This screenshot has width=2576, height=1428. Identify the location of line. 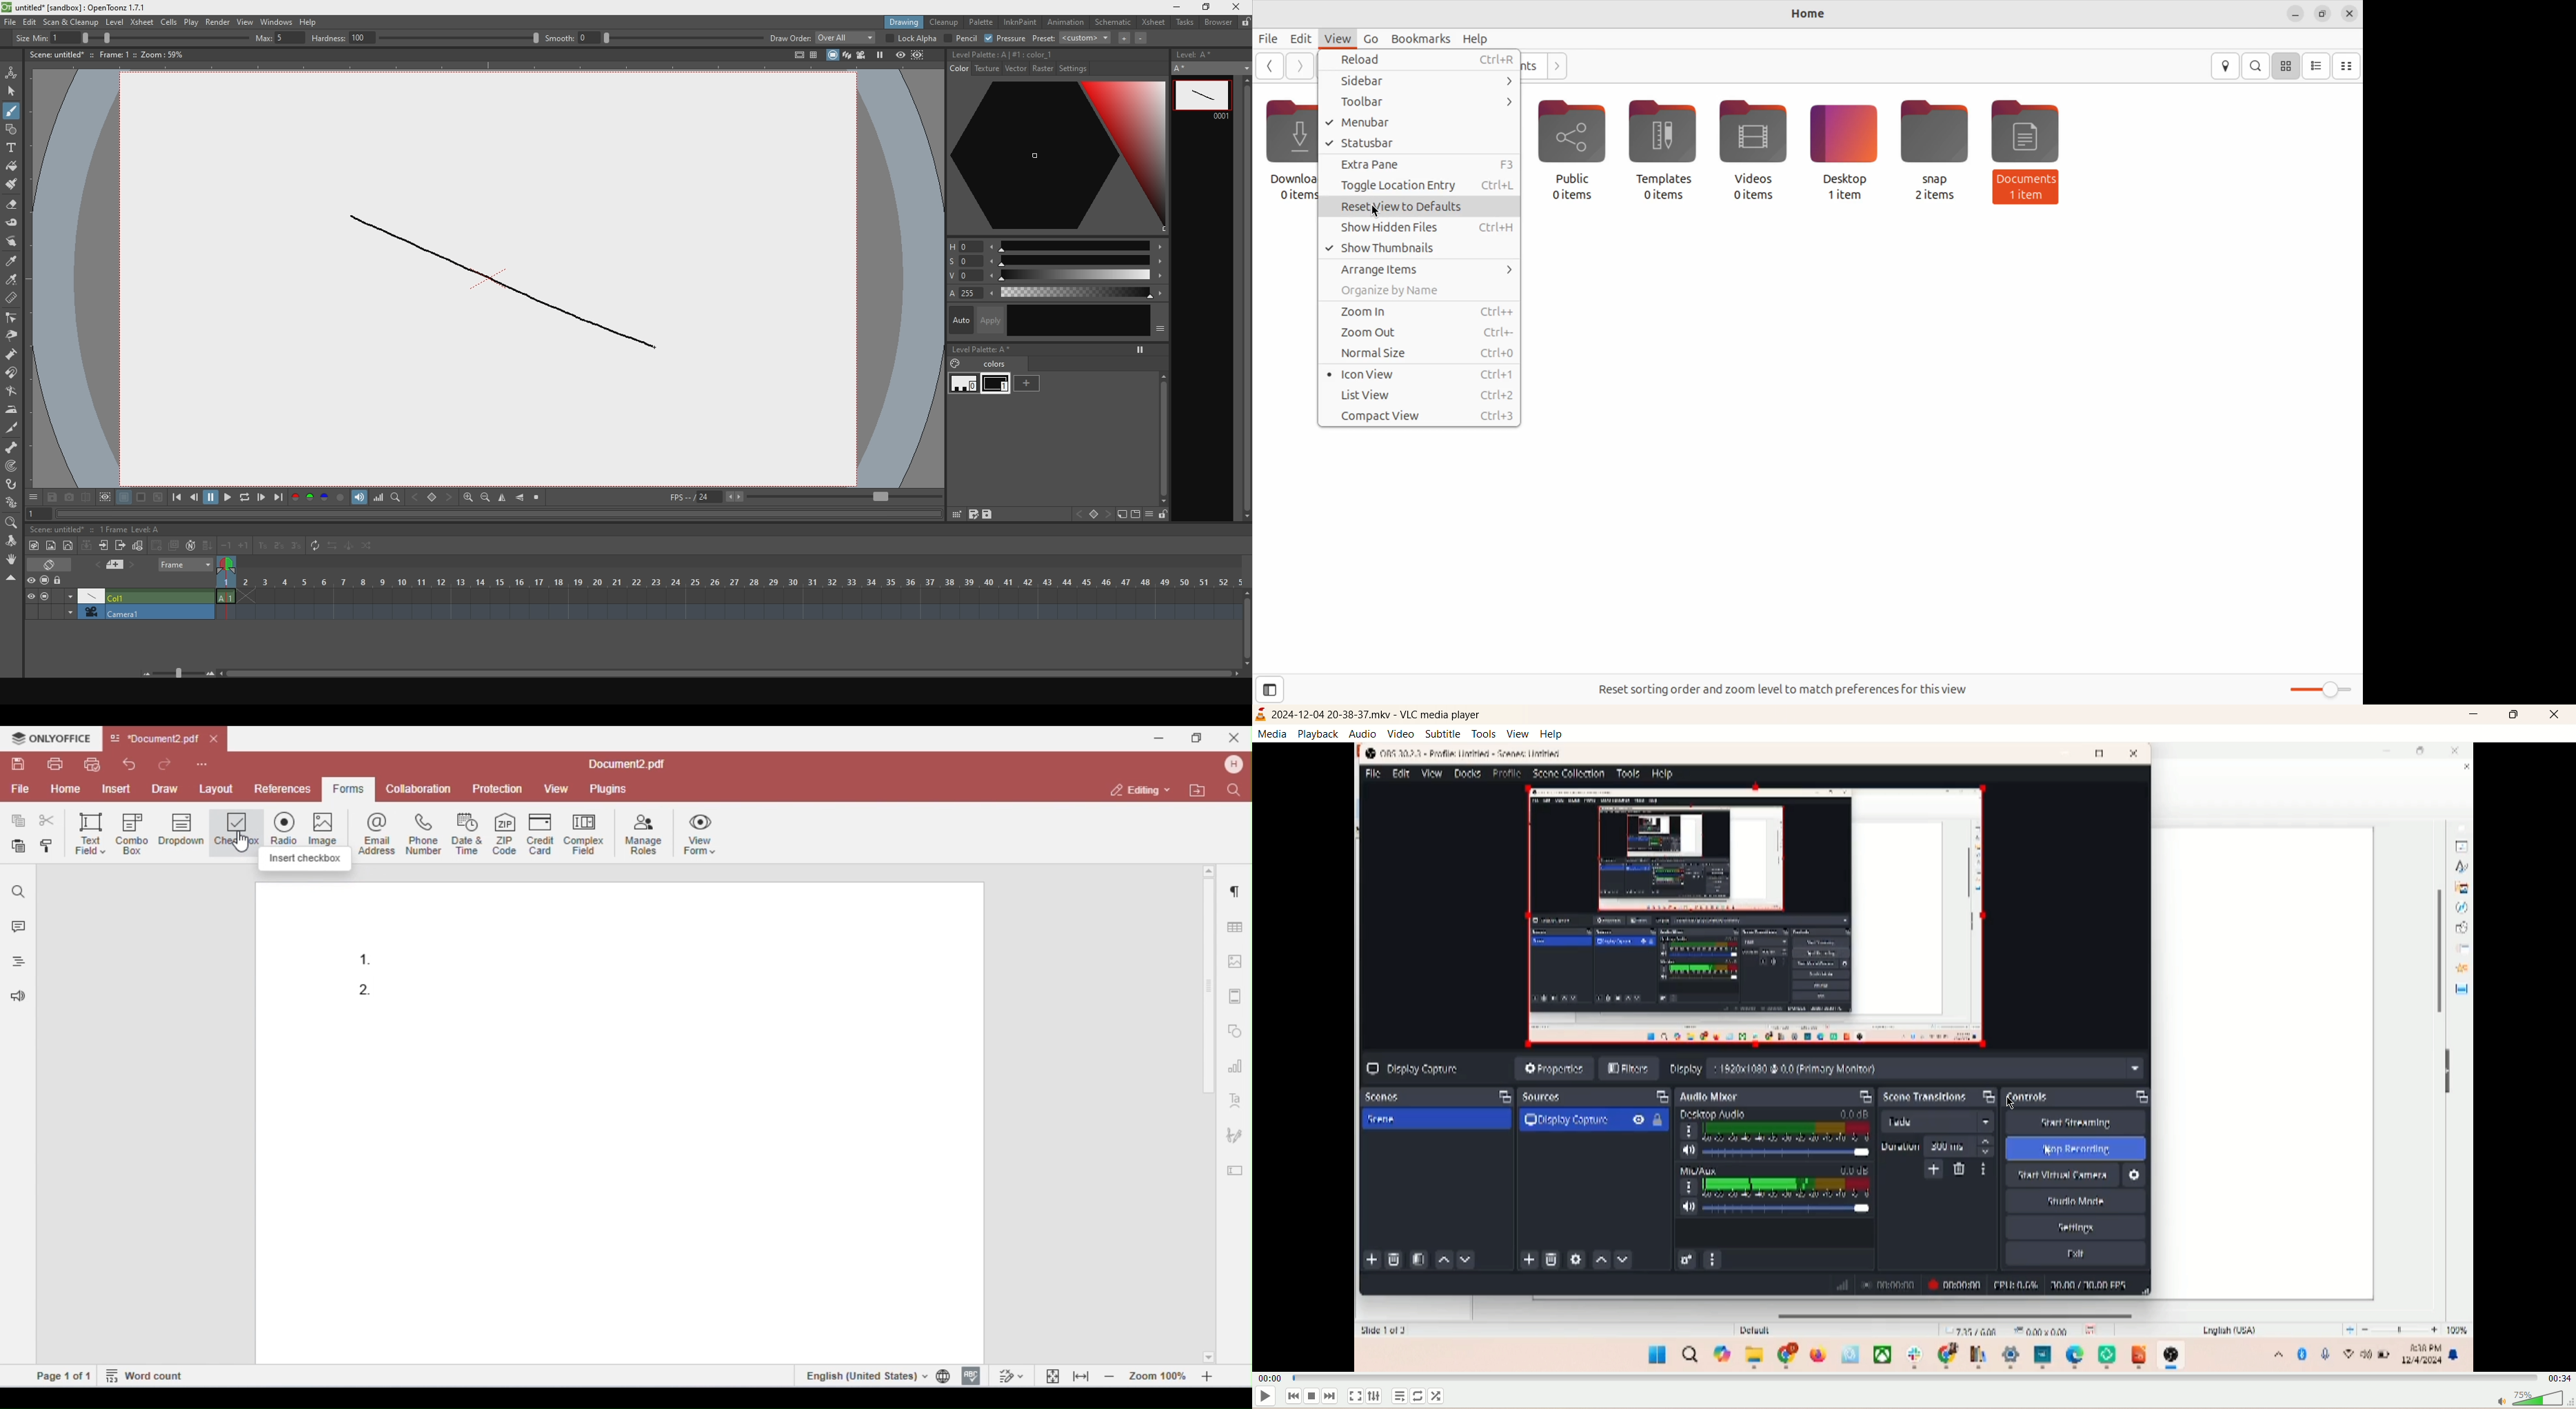
(1202, 101).